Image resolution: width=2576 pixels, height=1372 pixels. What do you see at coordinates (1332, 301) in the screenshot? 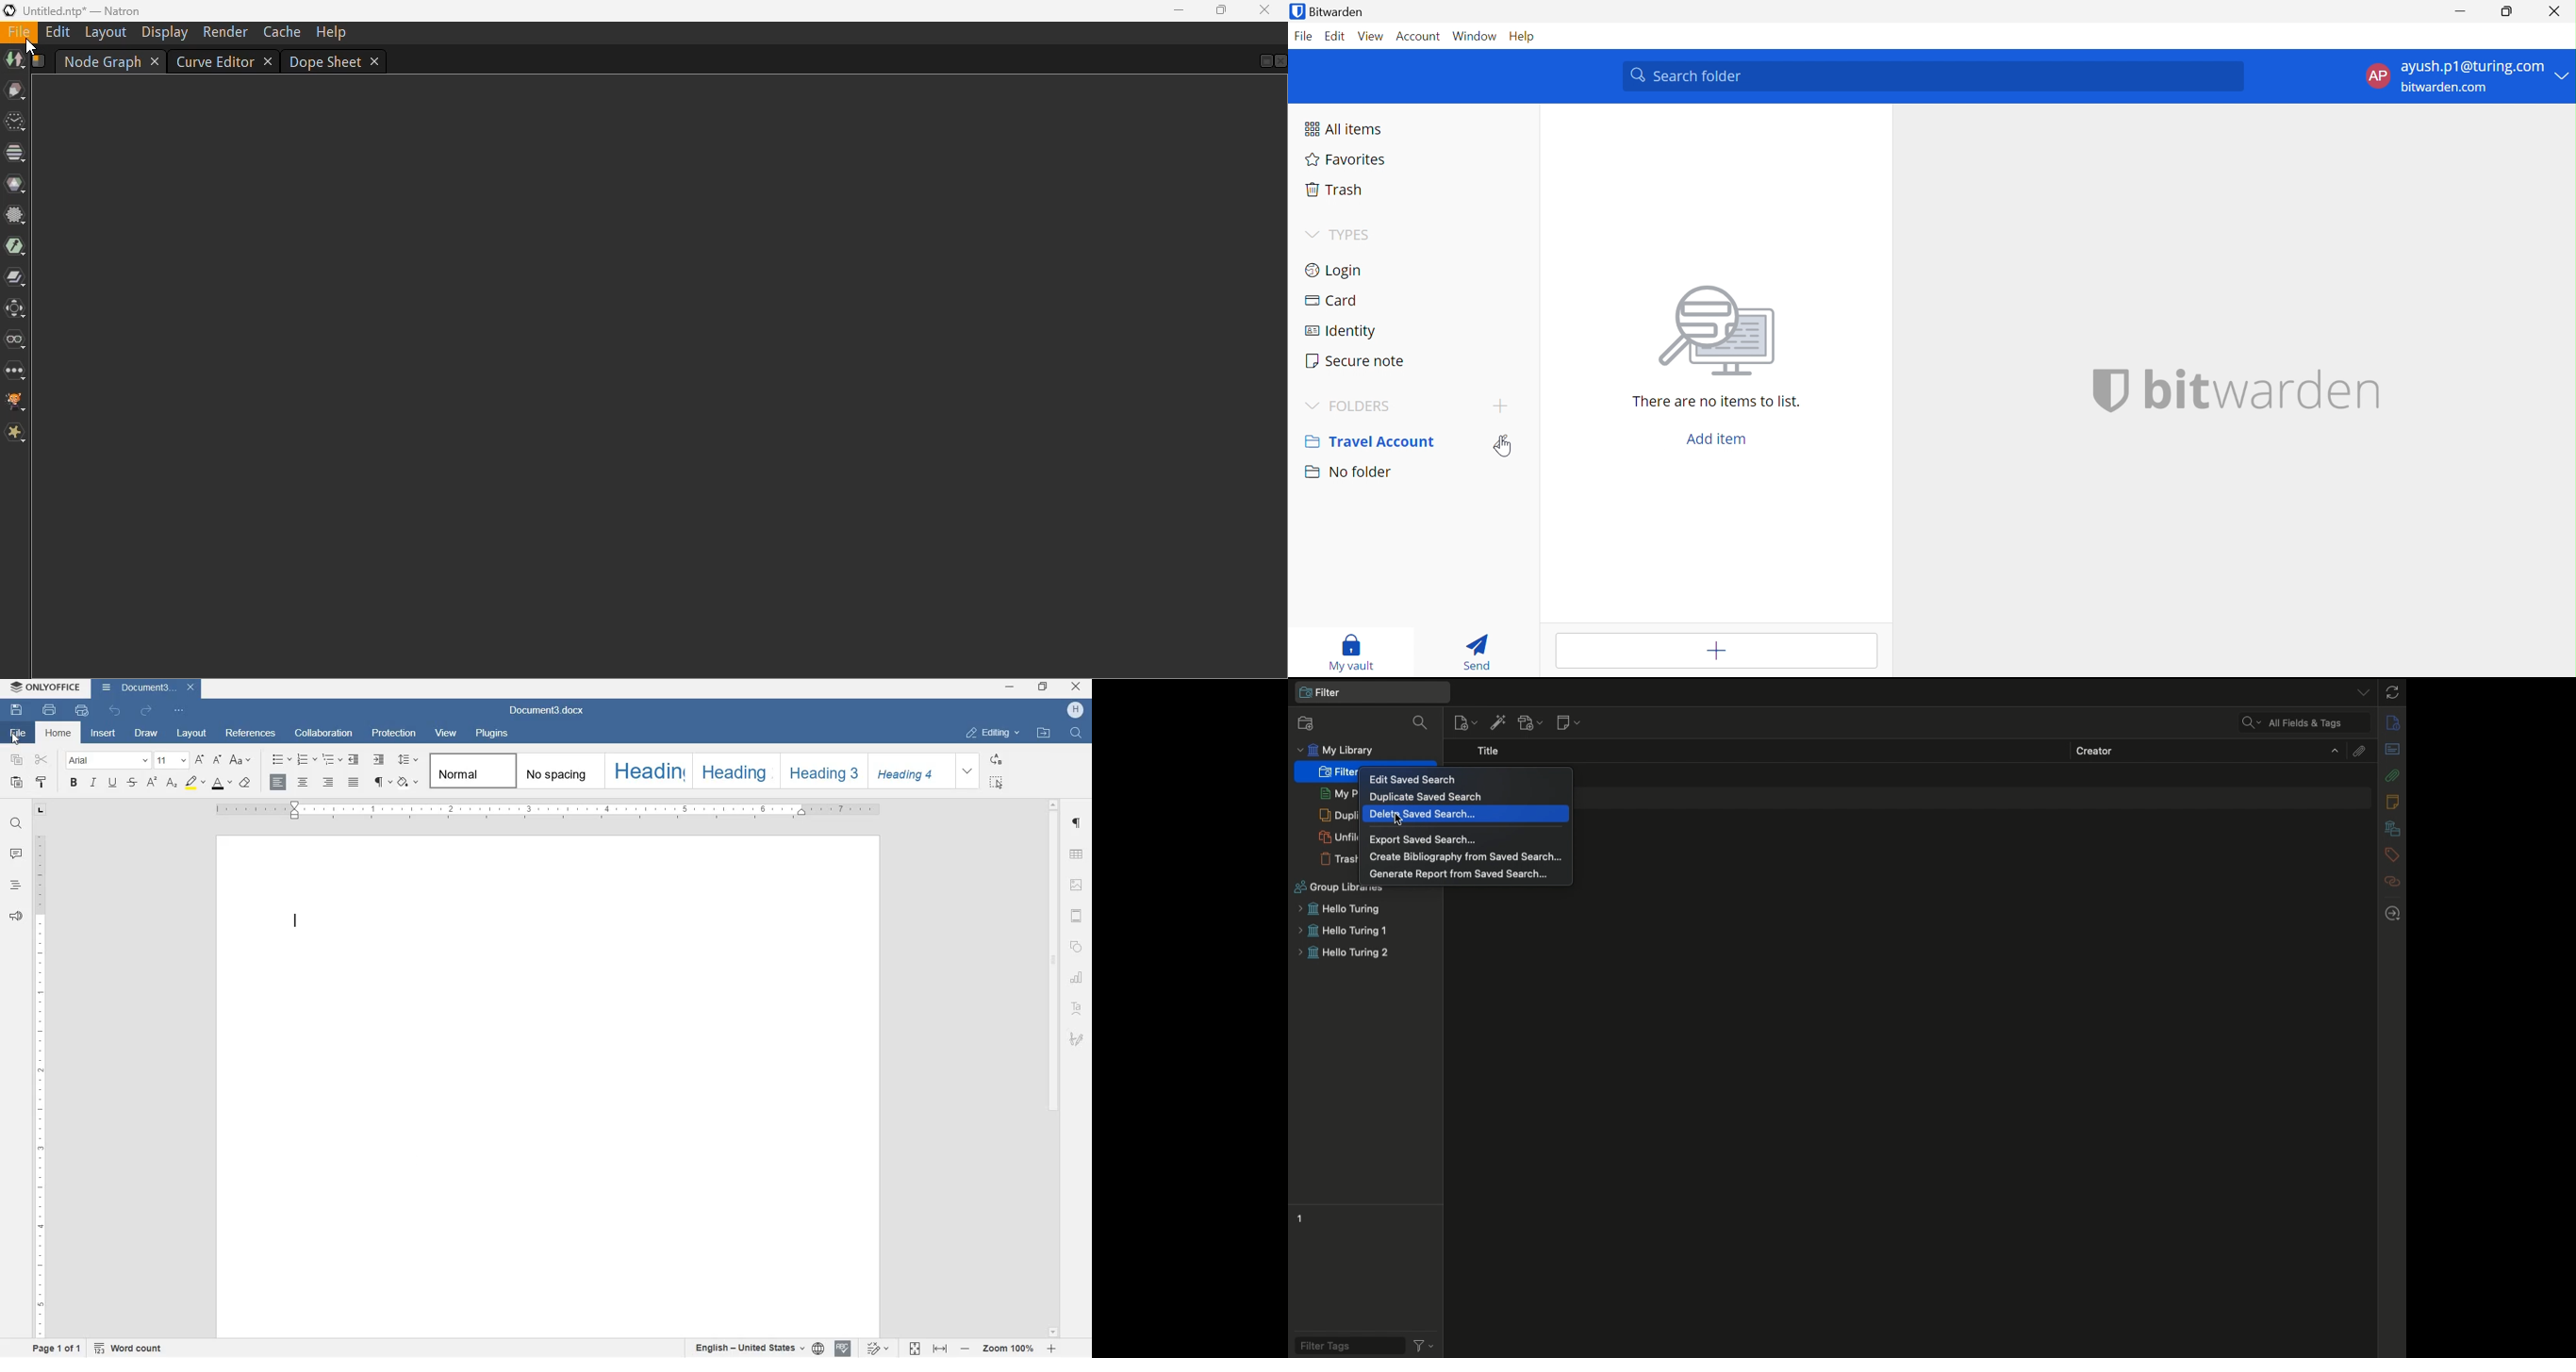
I see `Card` at bounding box center [1332, 301].